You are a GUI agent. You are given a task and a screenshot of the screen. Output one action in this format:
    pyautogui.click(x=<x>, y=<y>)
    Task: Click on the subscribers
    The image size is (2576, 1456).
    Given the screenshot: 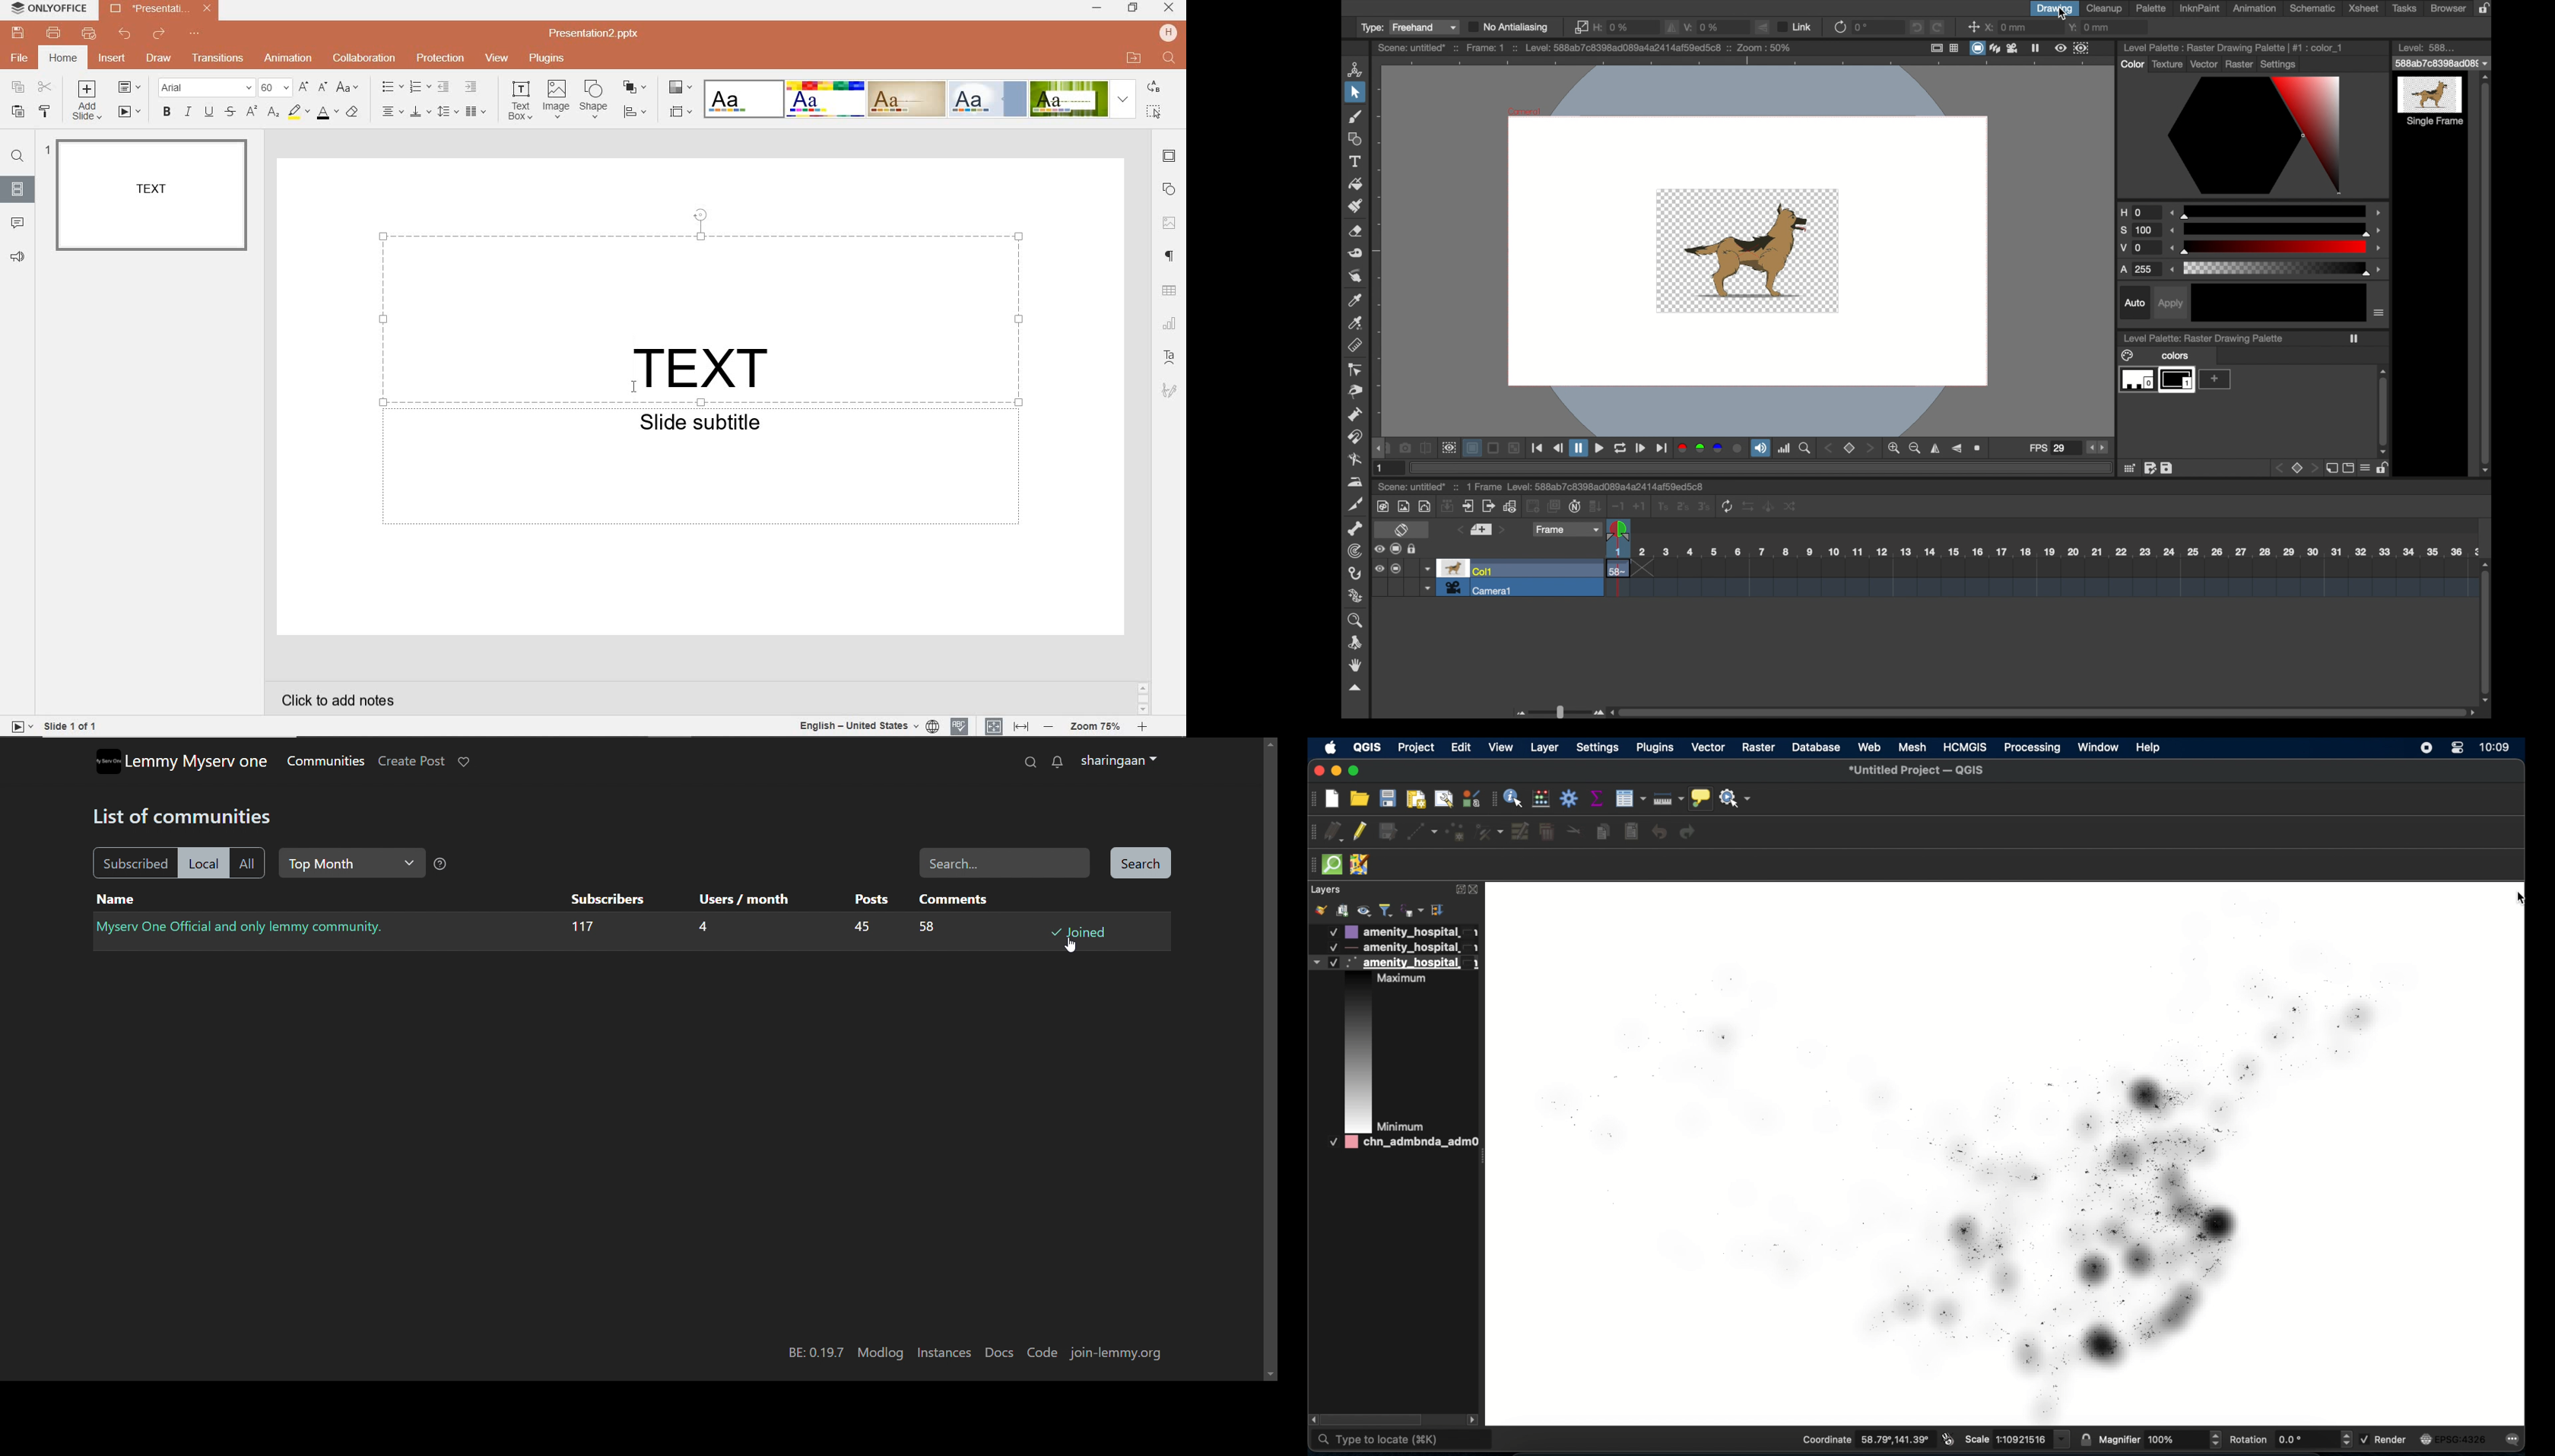 What is the action you would take?
    pyautogui.click(x=605, y=899)
    